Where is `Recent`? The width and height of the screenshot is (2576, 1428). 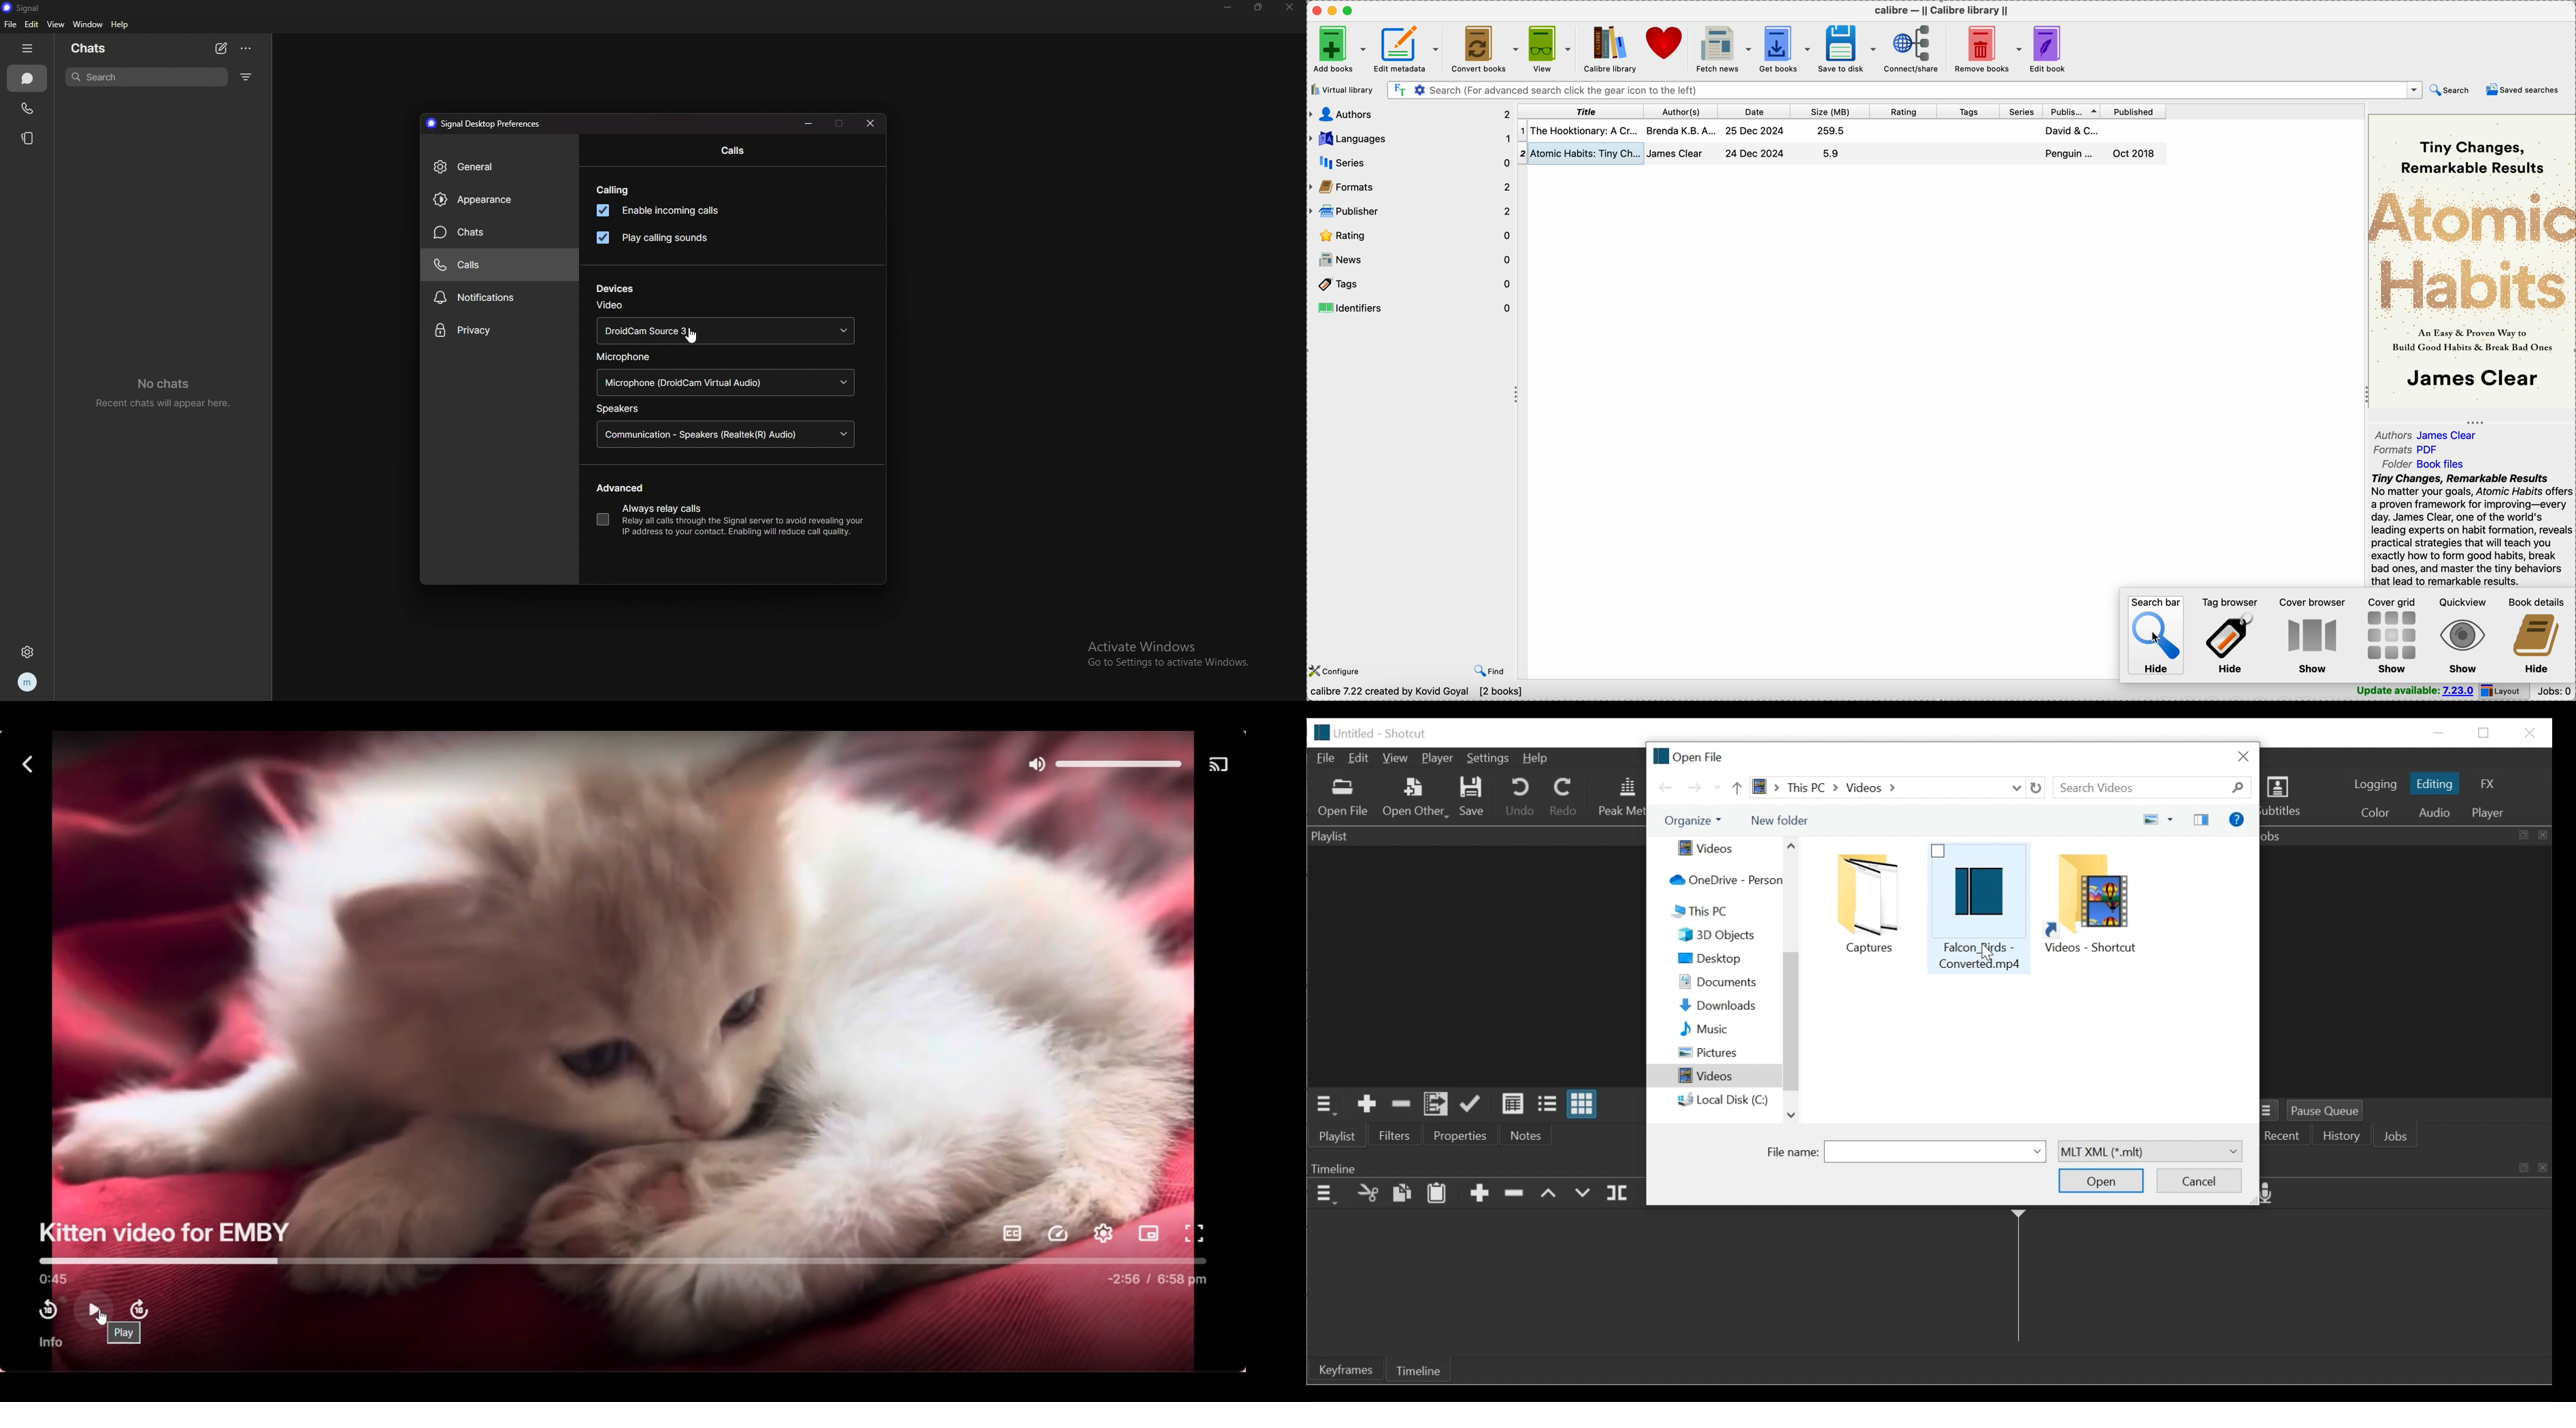
Recent is located at coordinates (1717, 788).